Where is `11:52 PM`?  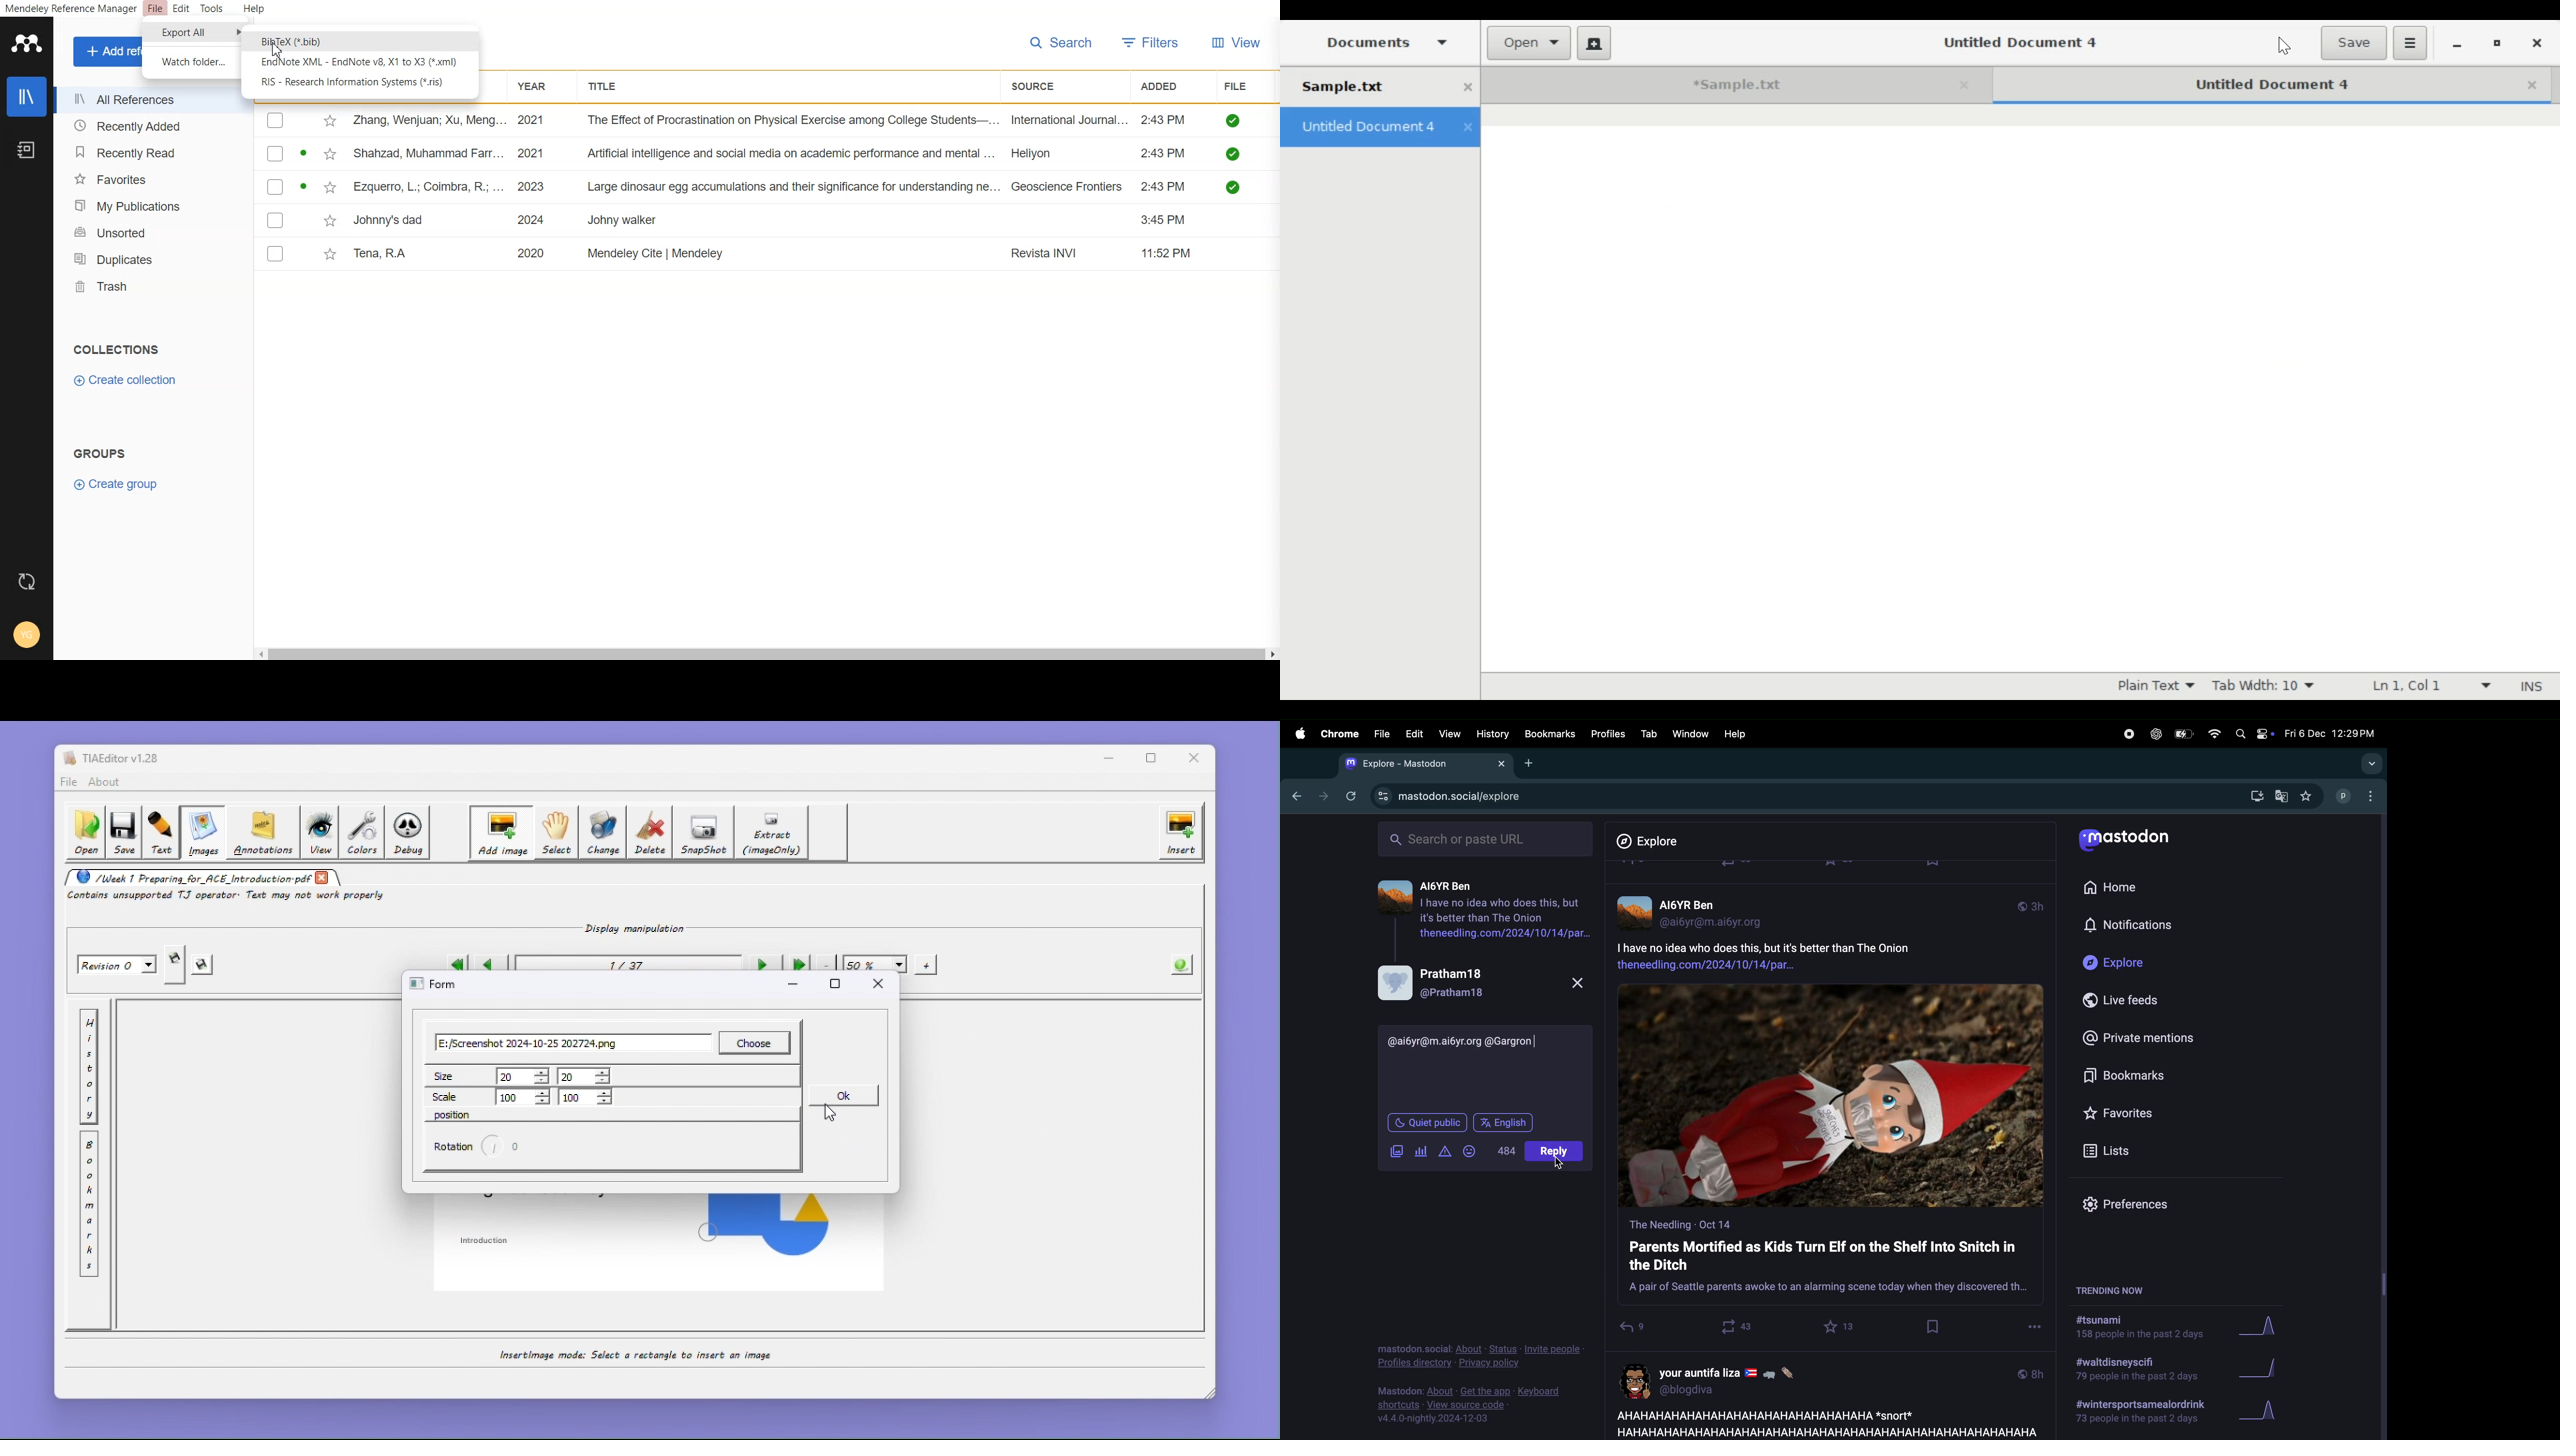 11:52 PM is located at coordinates (1168, 253).